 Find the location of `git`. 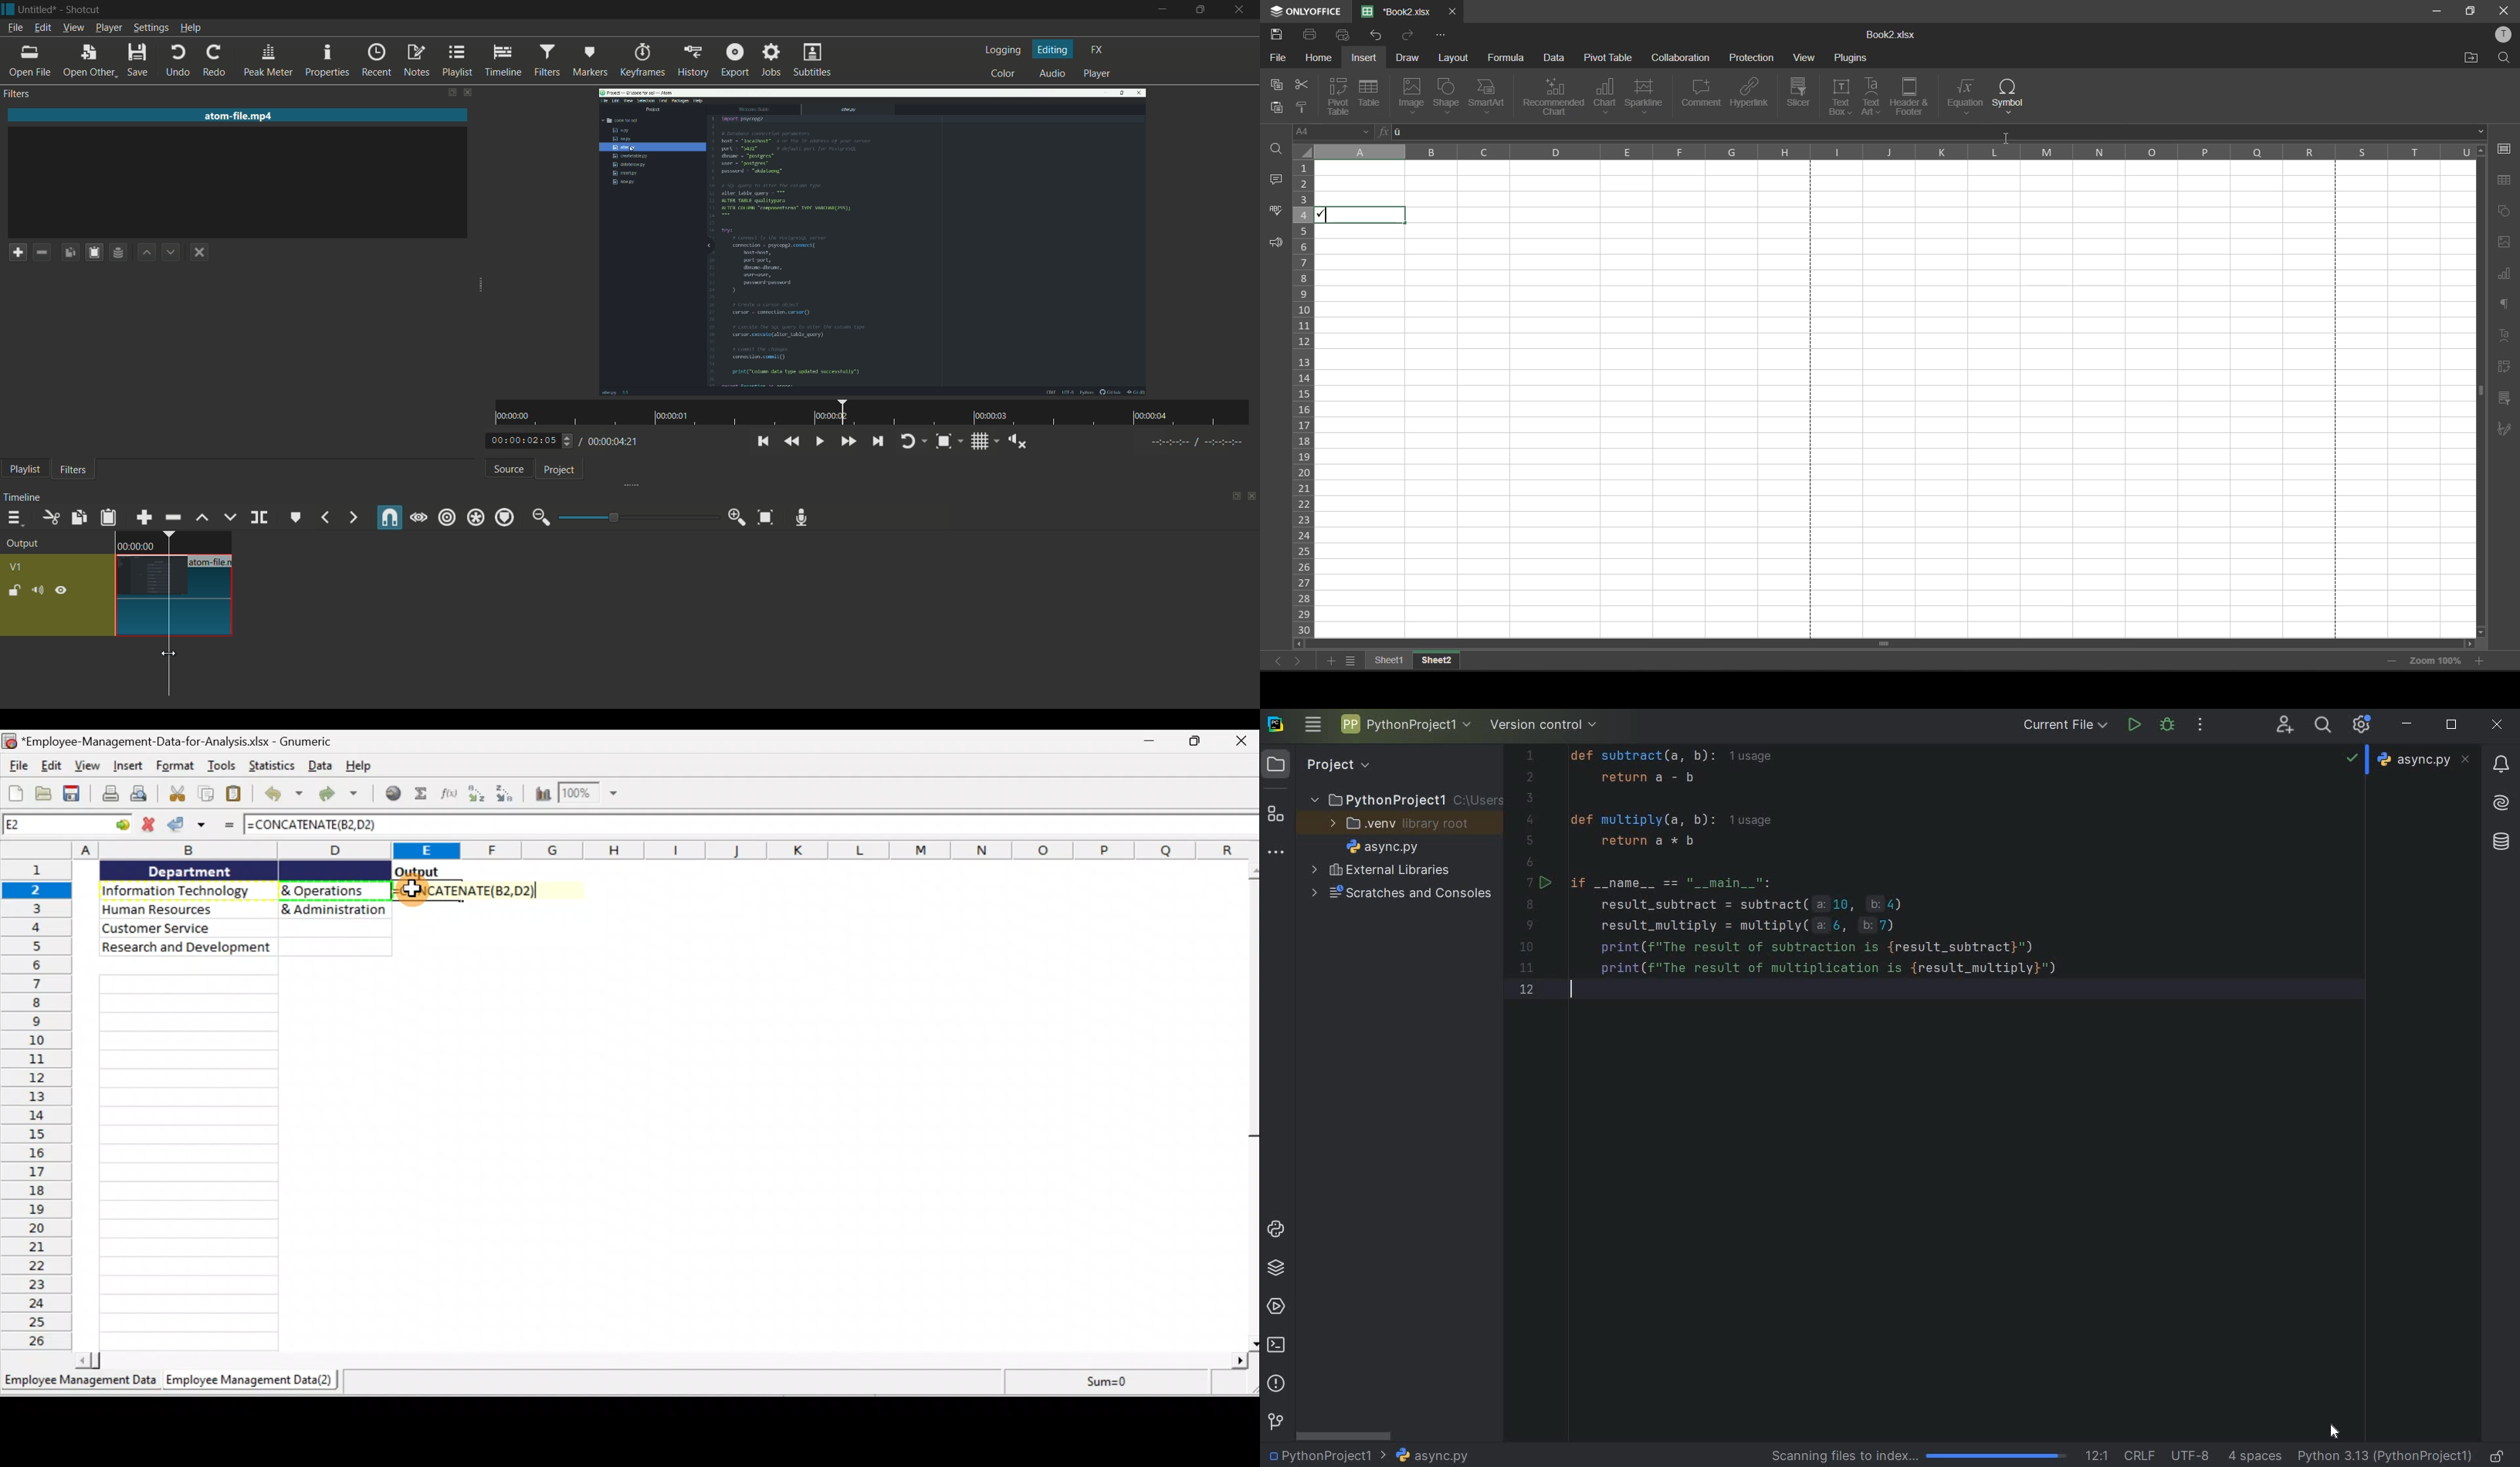

git is located at coordinates (1275, 1422).